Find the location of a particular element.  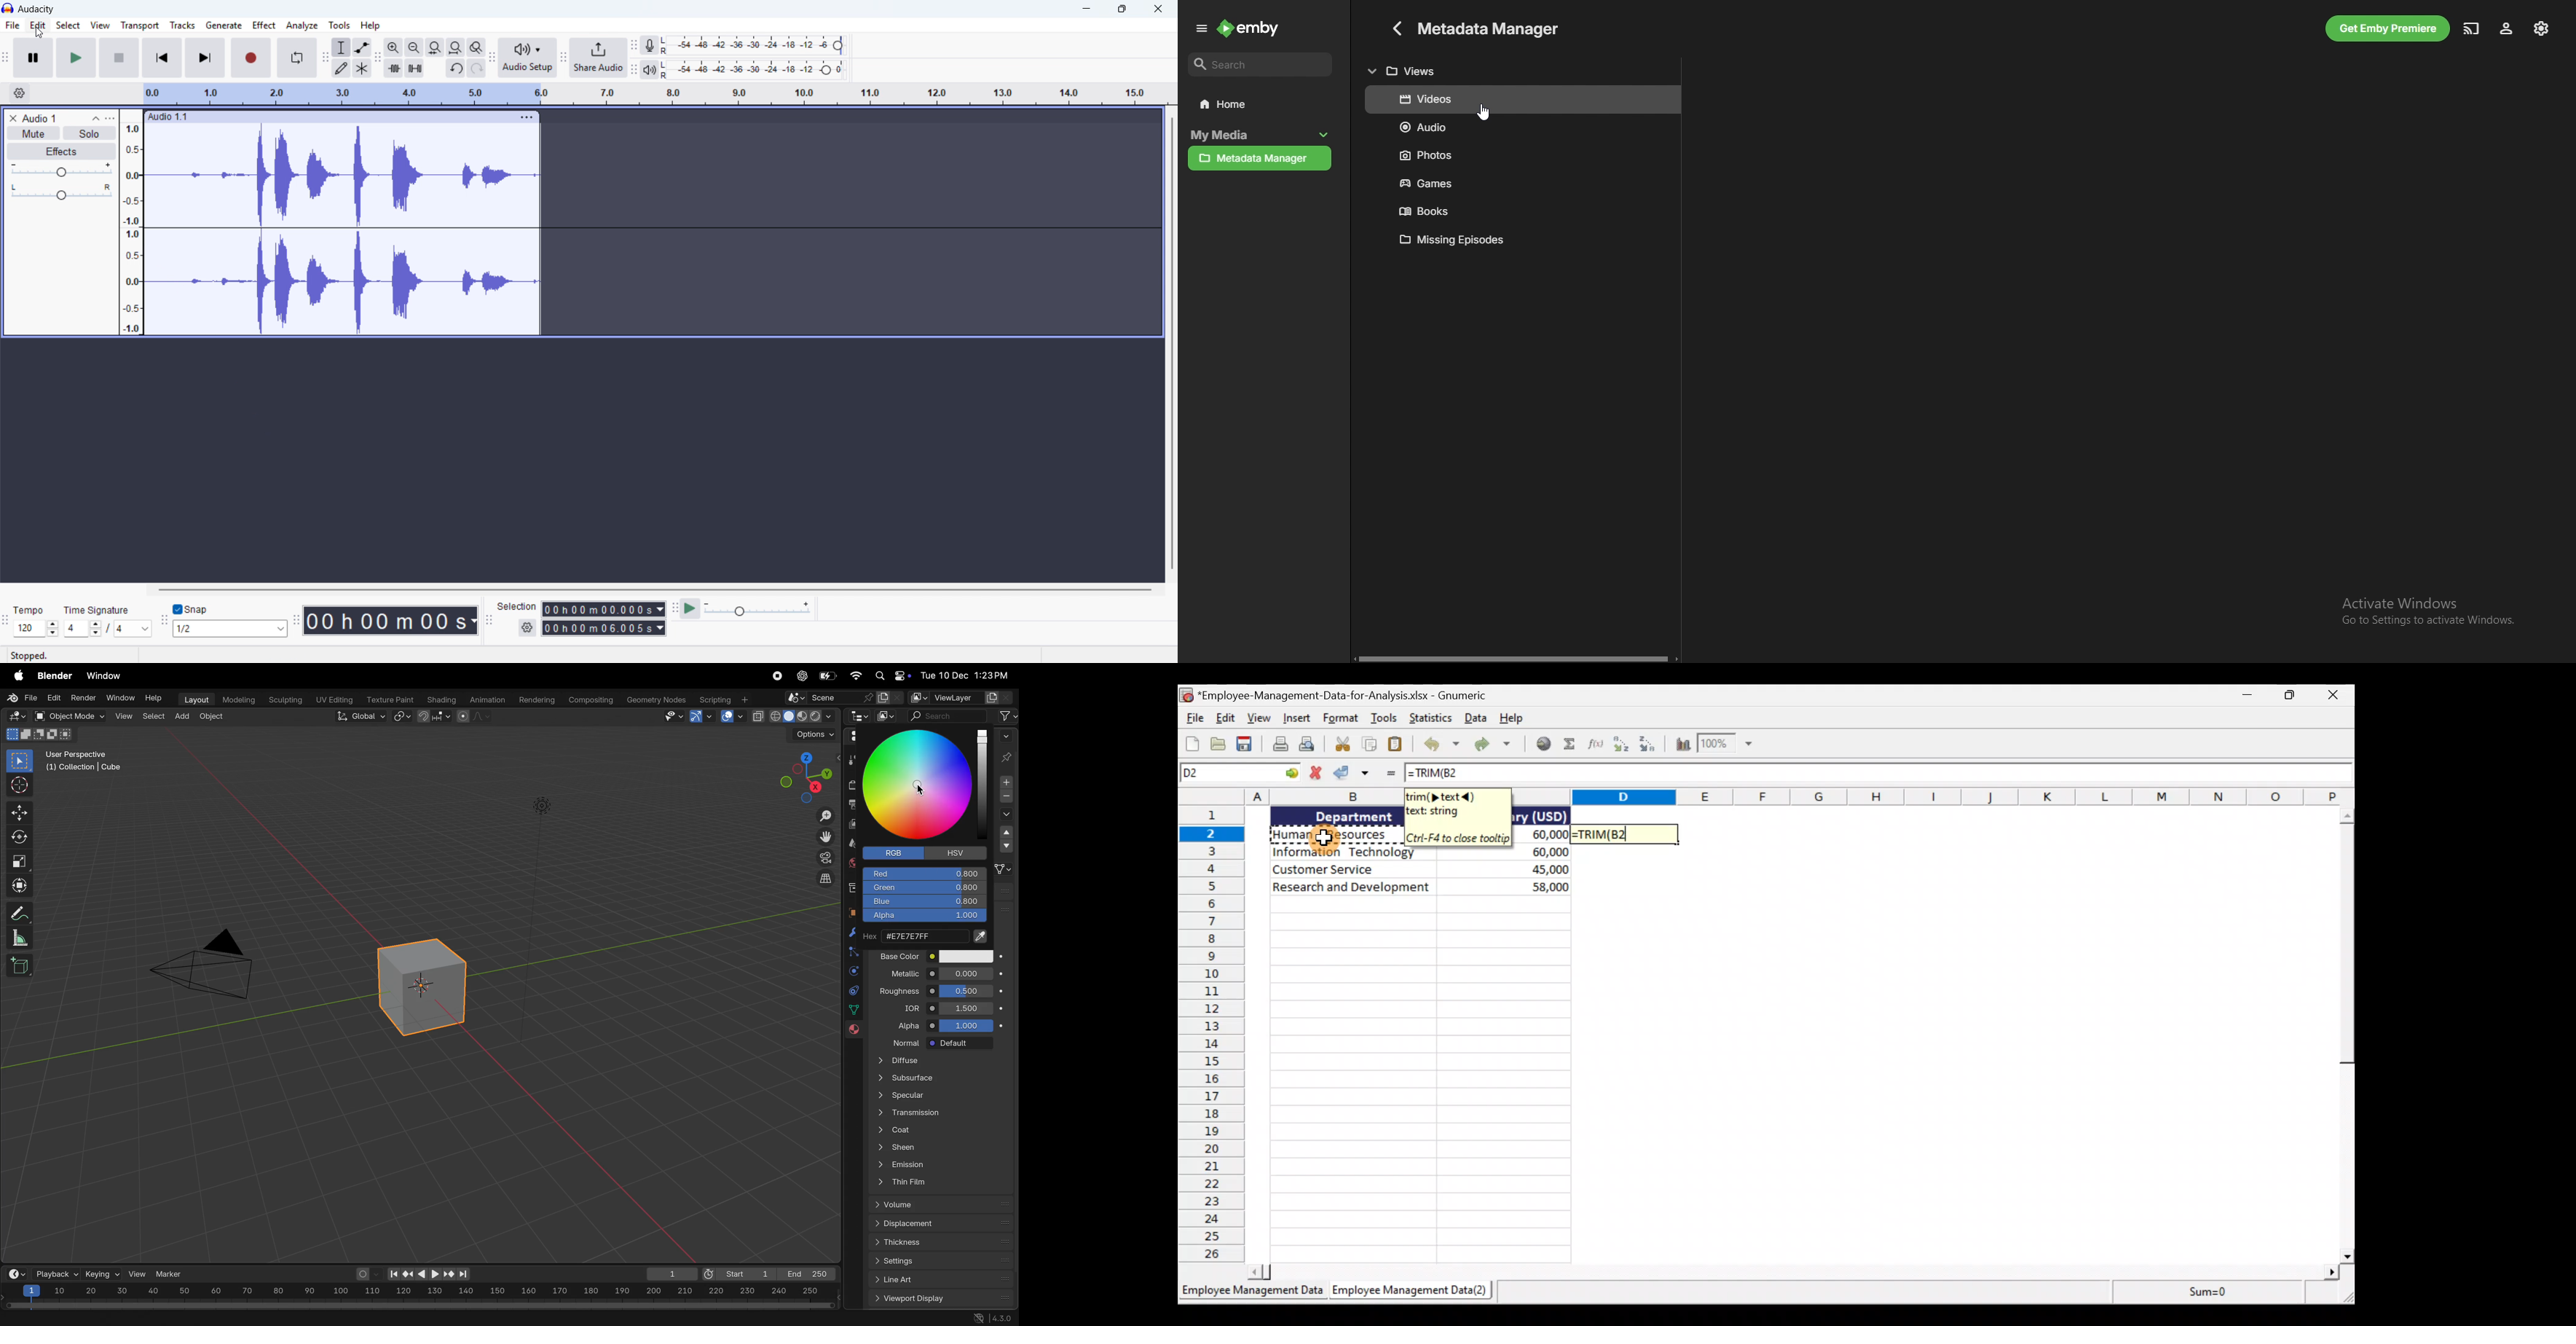

set snapping is located at coordinates (230, 629).